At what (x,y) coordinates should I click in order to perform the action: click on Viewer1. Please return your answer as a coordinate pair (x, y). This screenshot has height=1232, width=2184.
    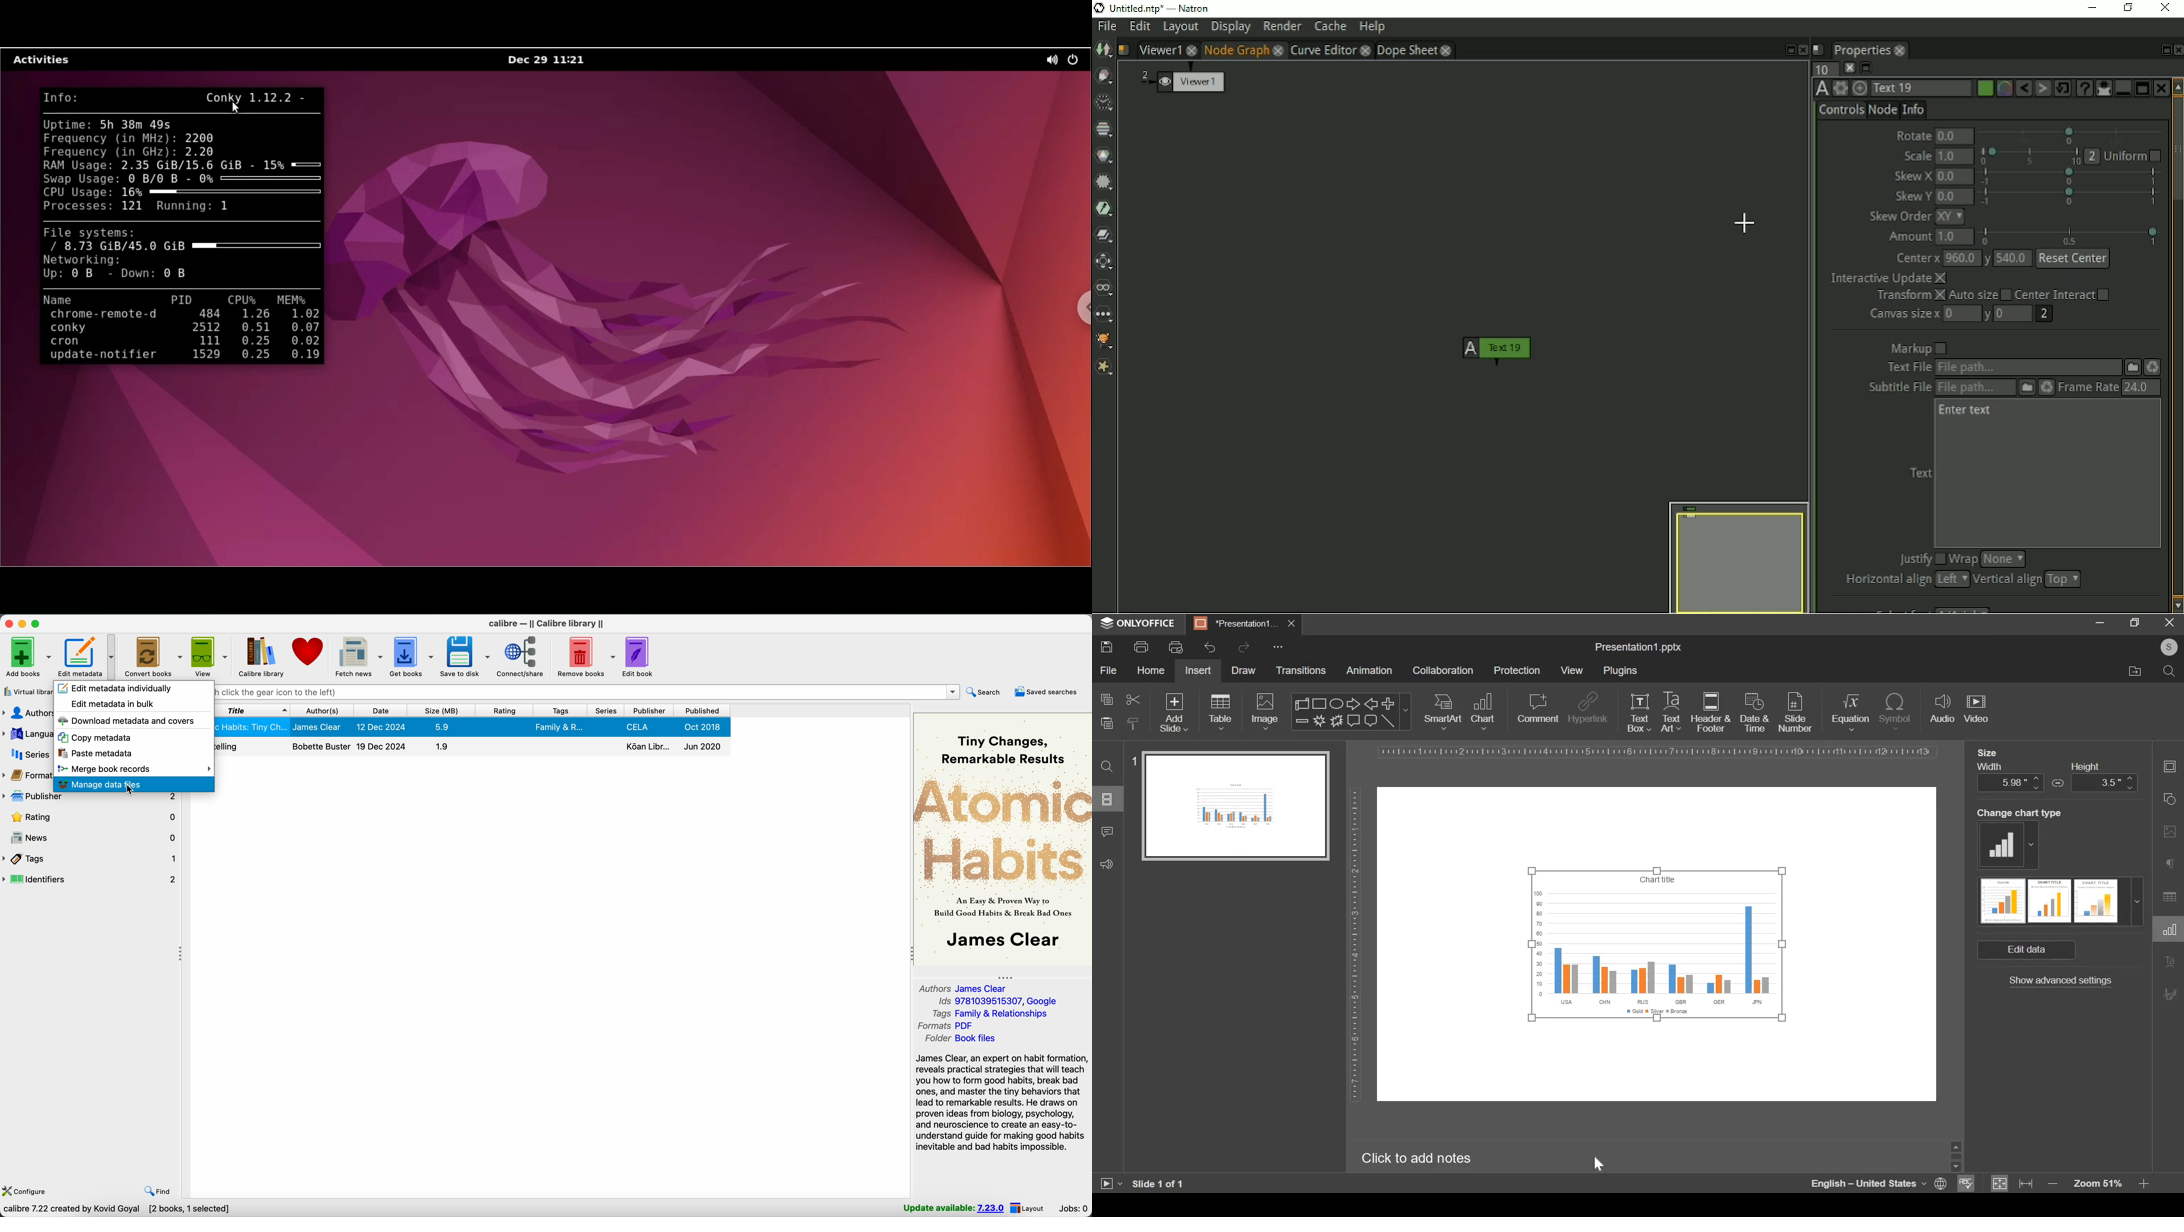
    Looking at the image, I should click on (1161, 48).